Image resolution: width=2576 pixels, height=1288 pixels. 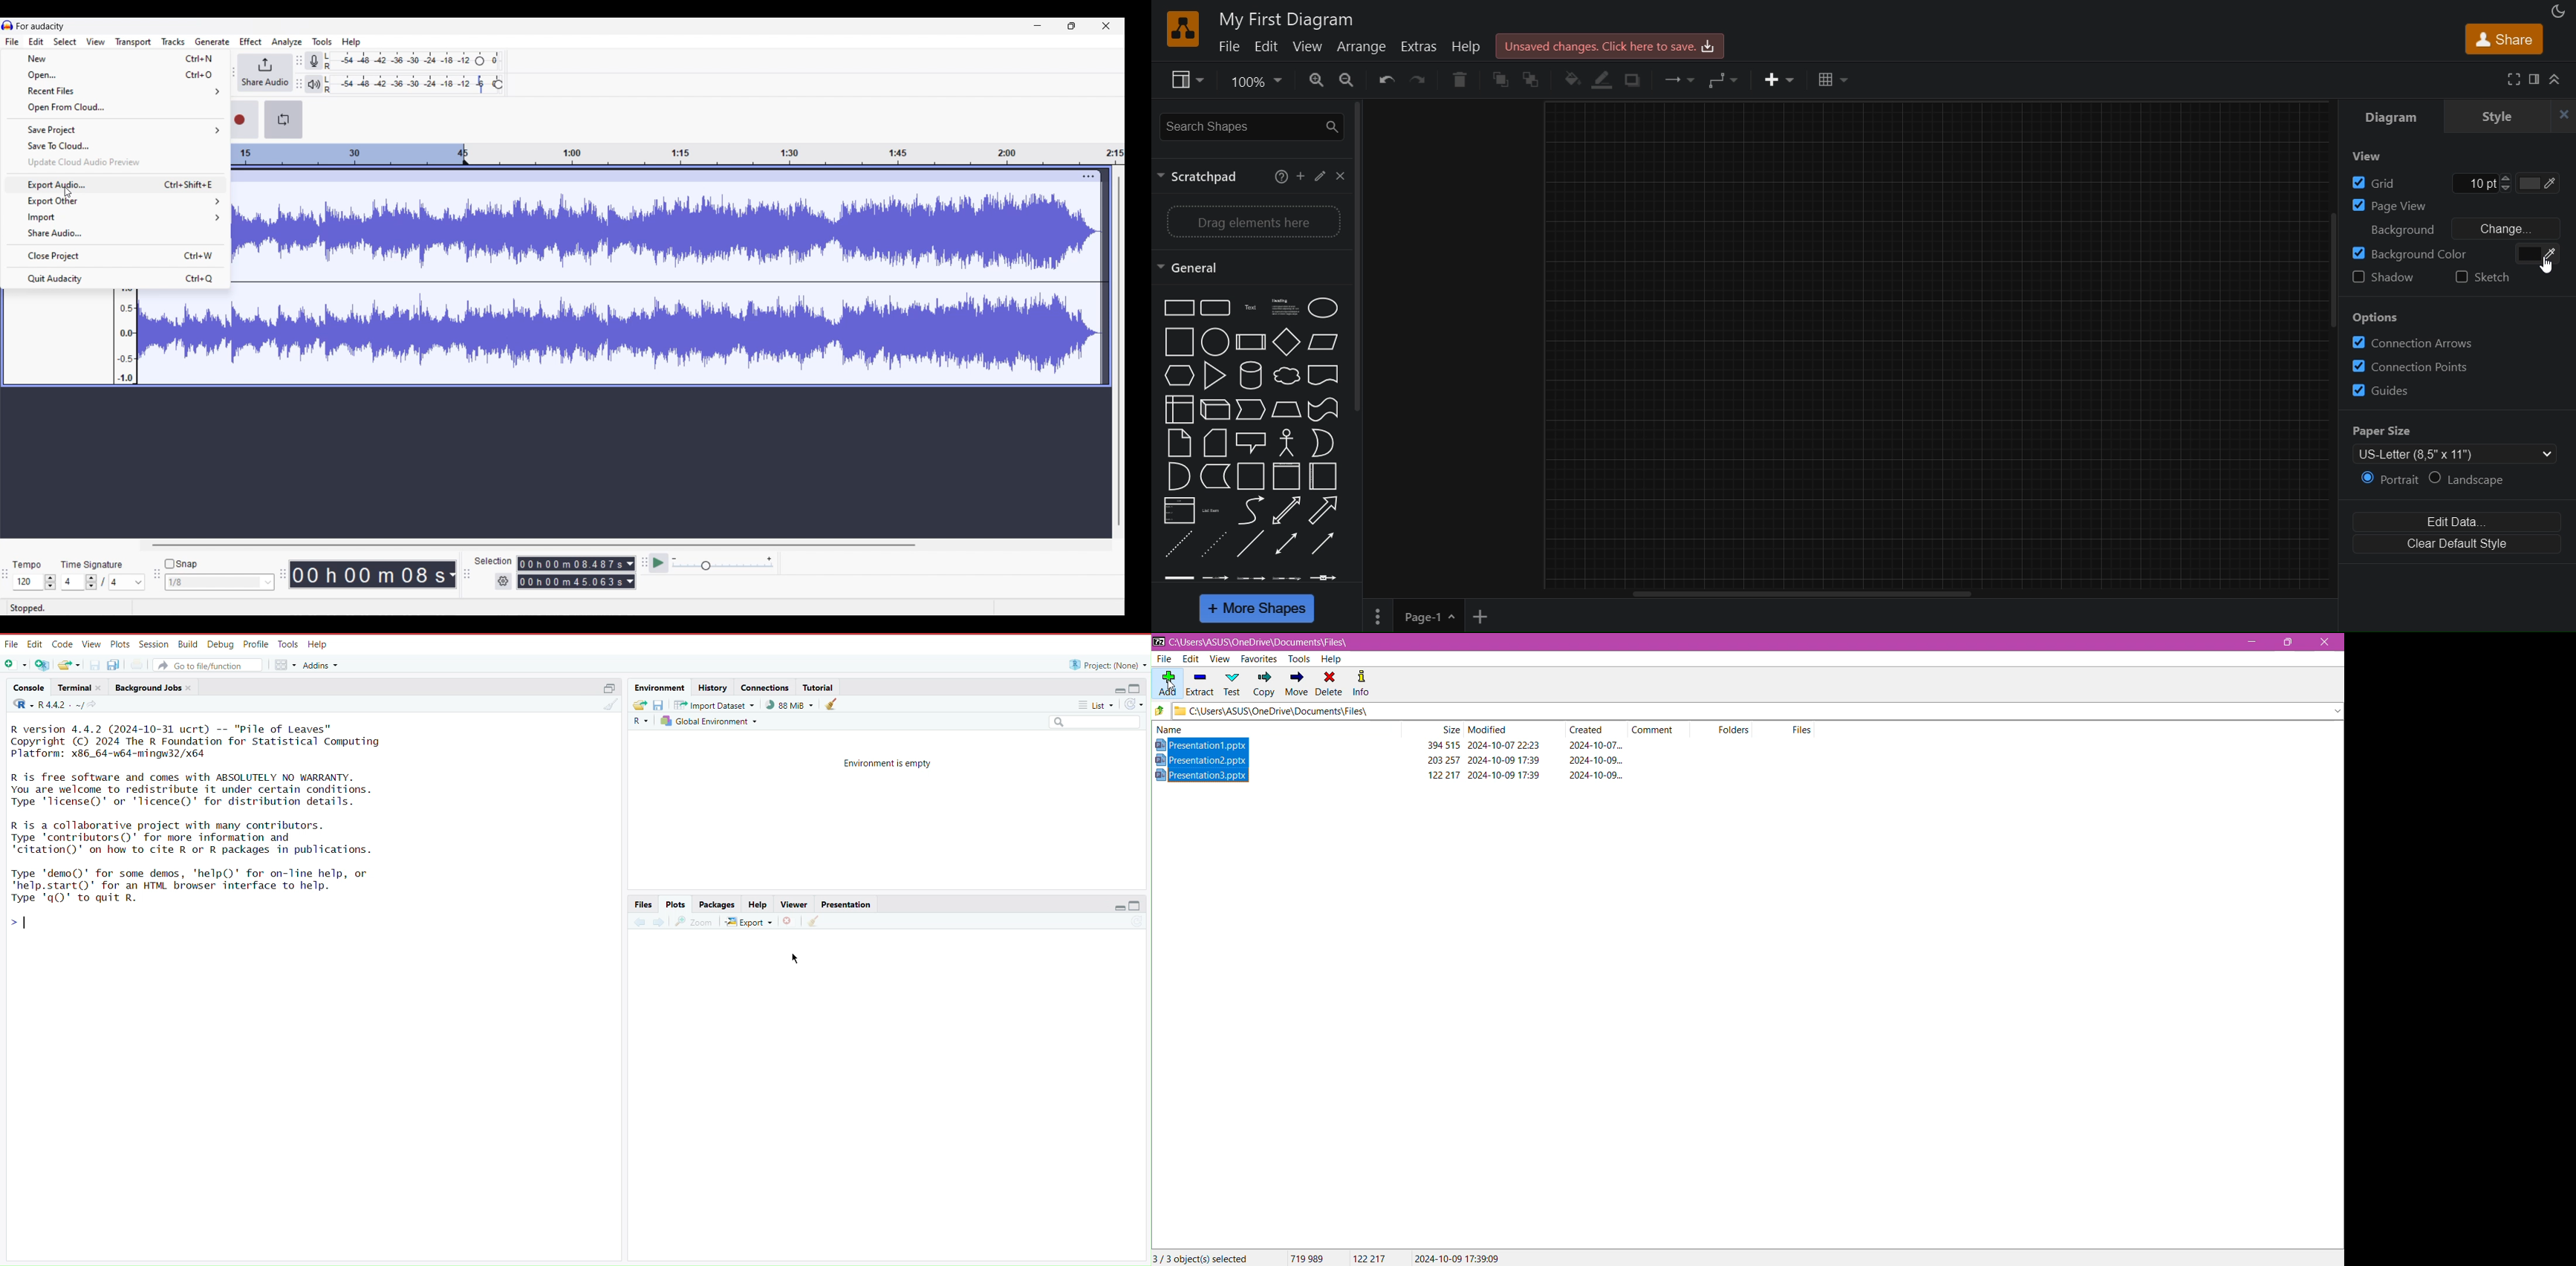 I want to click on drag elements here, so click(x=1252, y=220).